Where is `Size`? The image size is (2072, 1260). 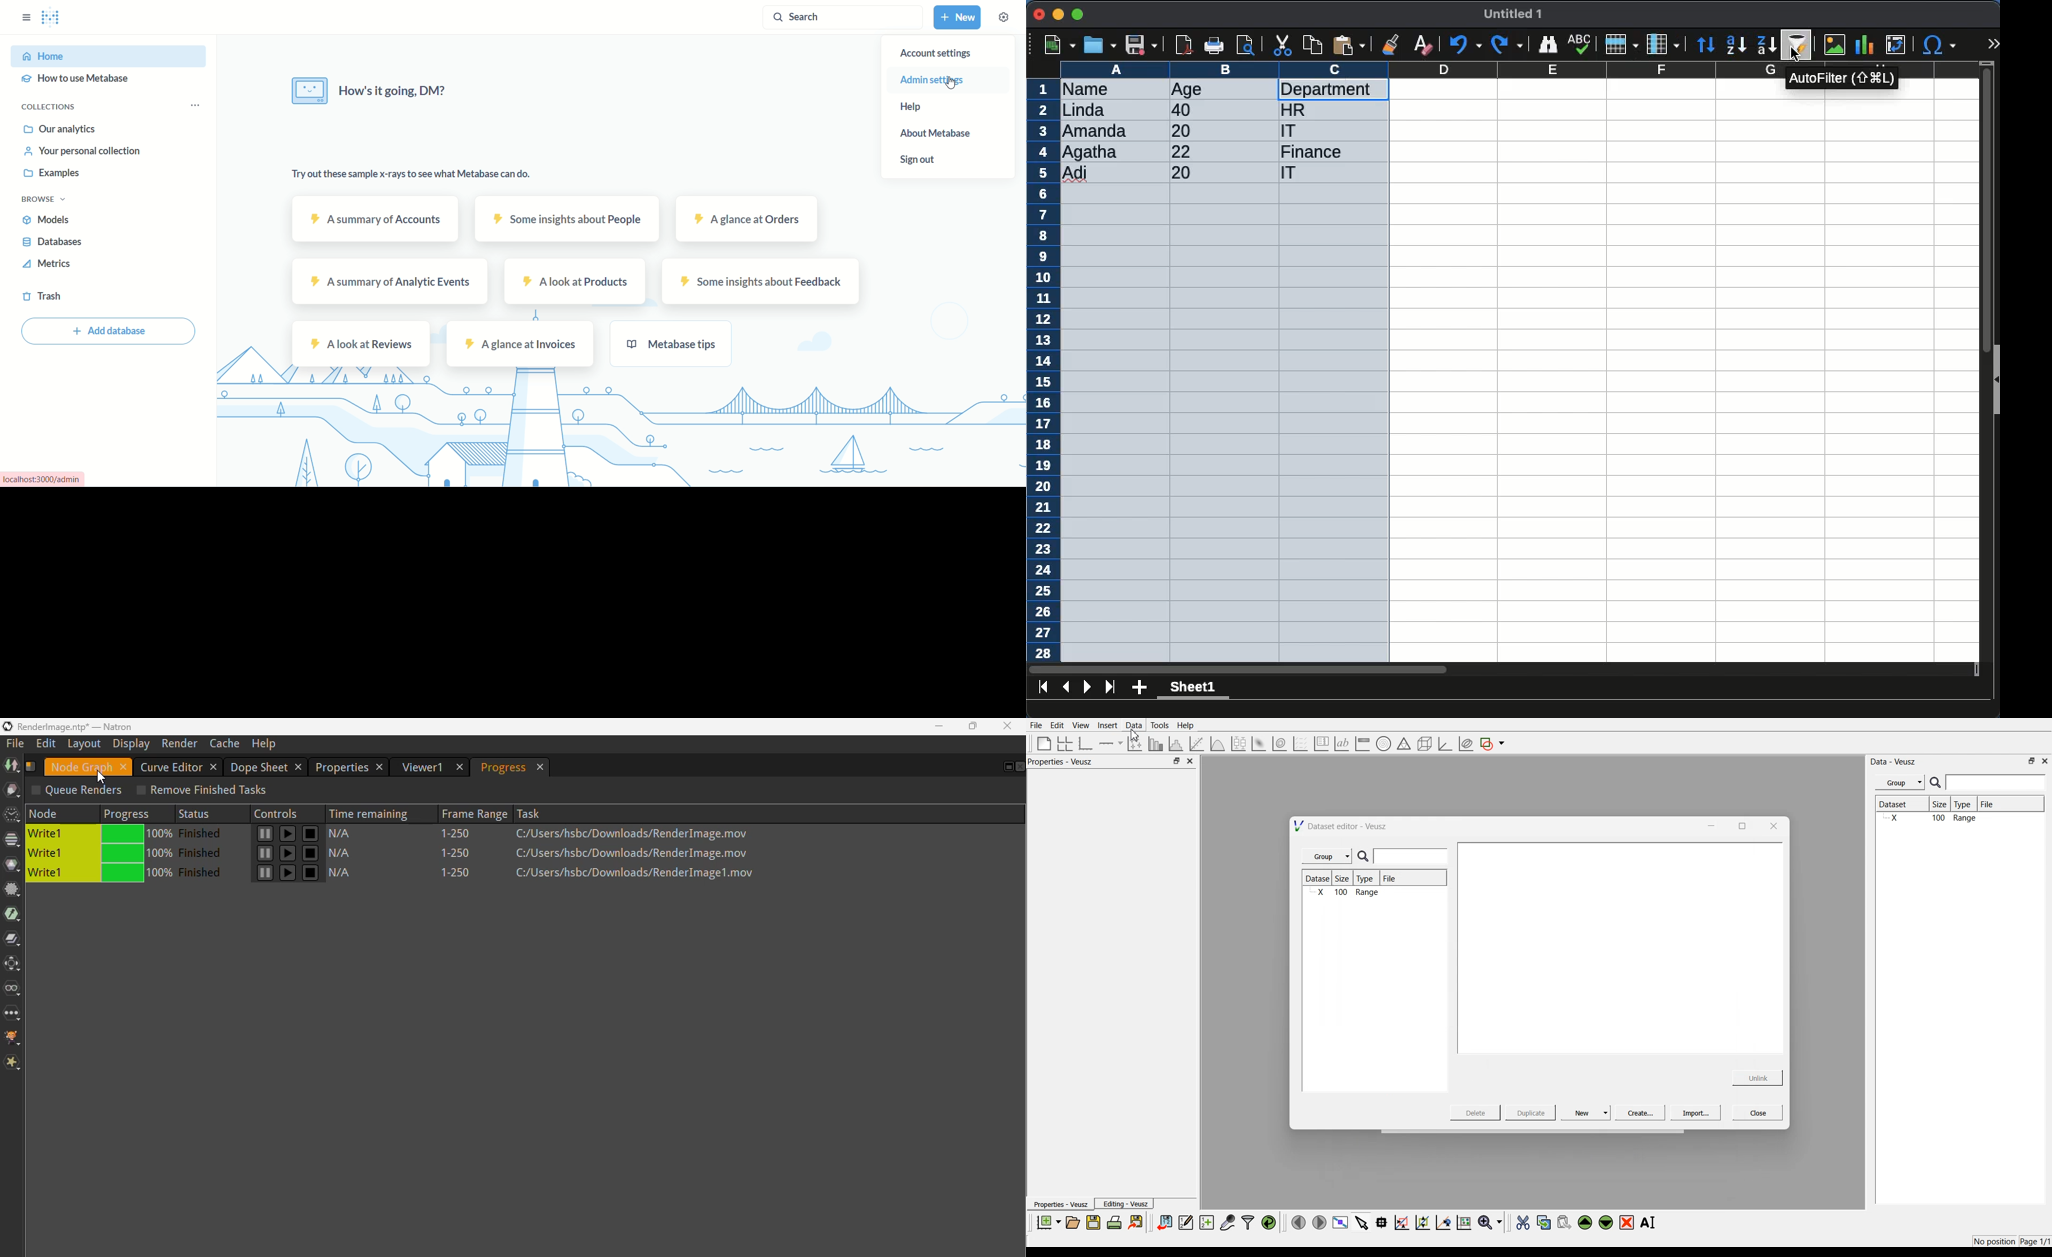
Size is located at coordinates (1942, 805).